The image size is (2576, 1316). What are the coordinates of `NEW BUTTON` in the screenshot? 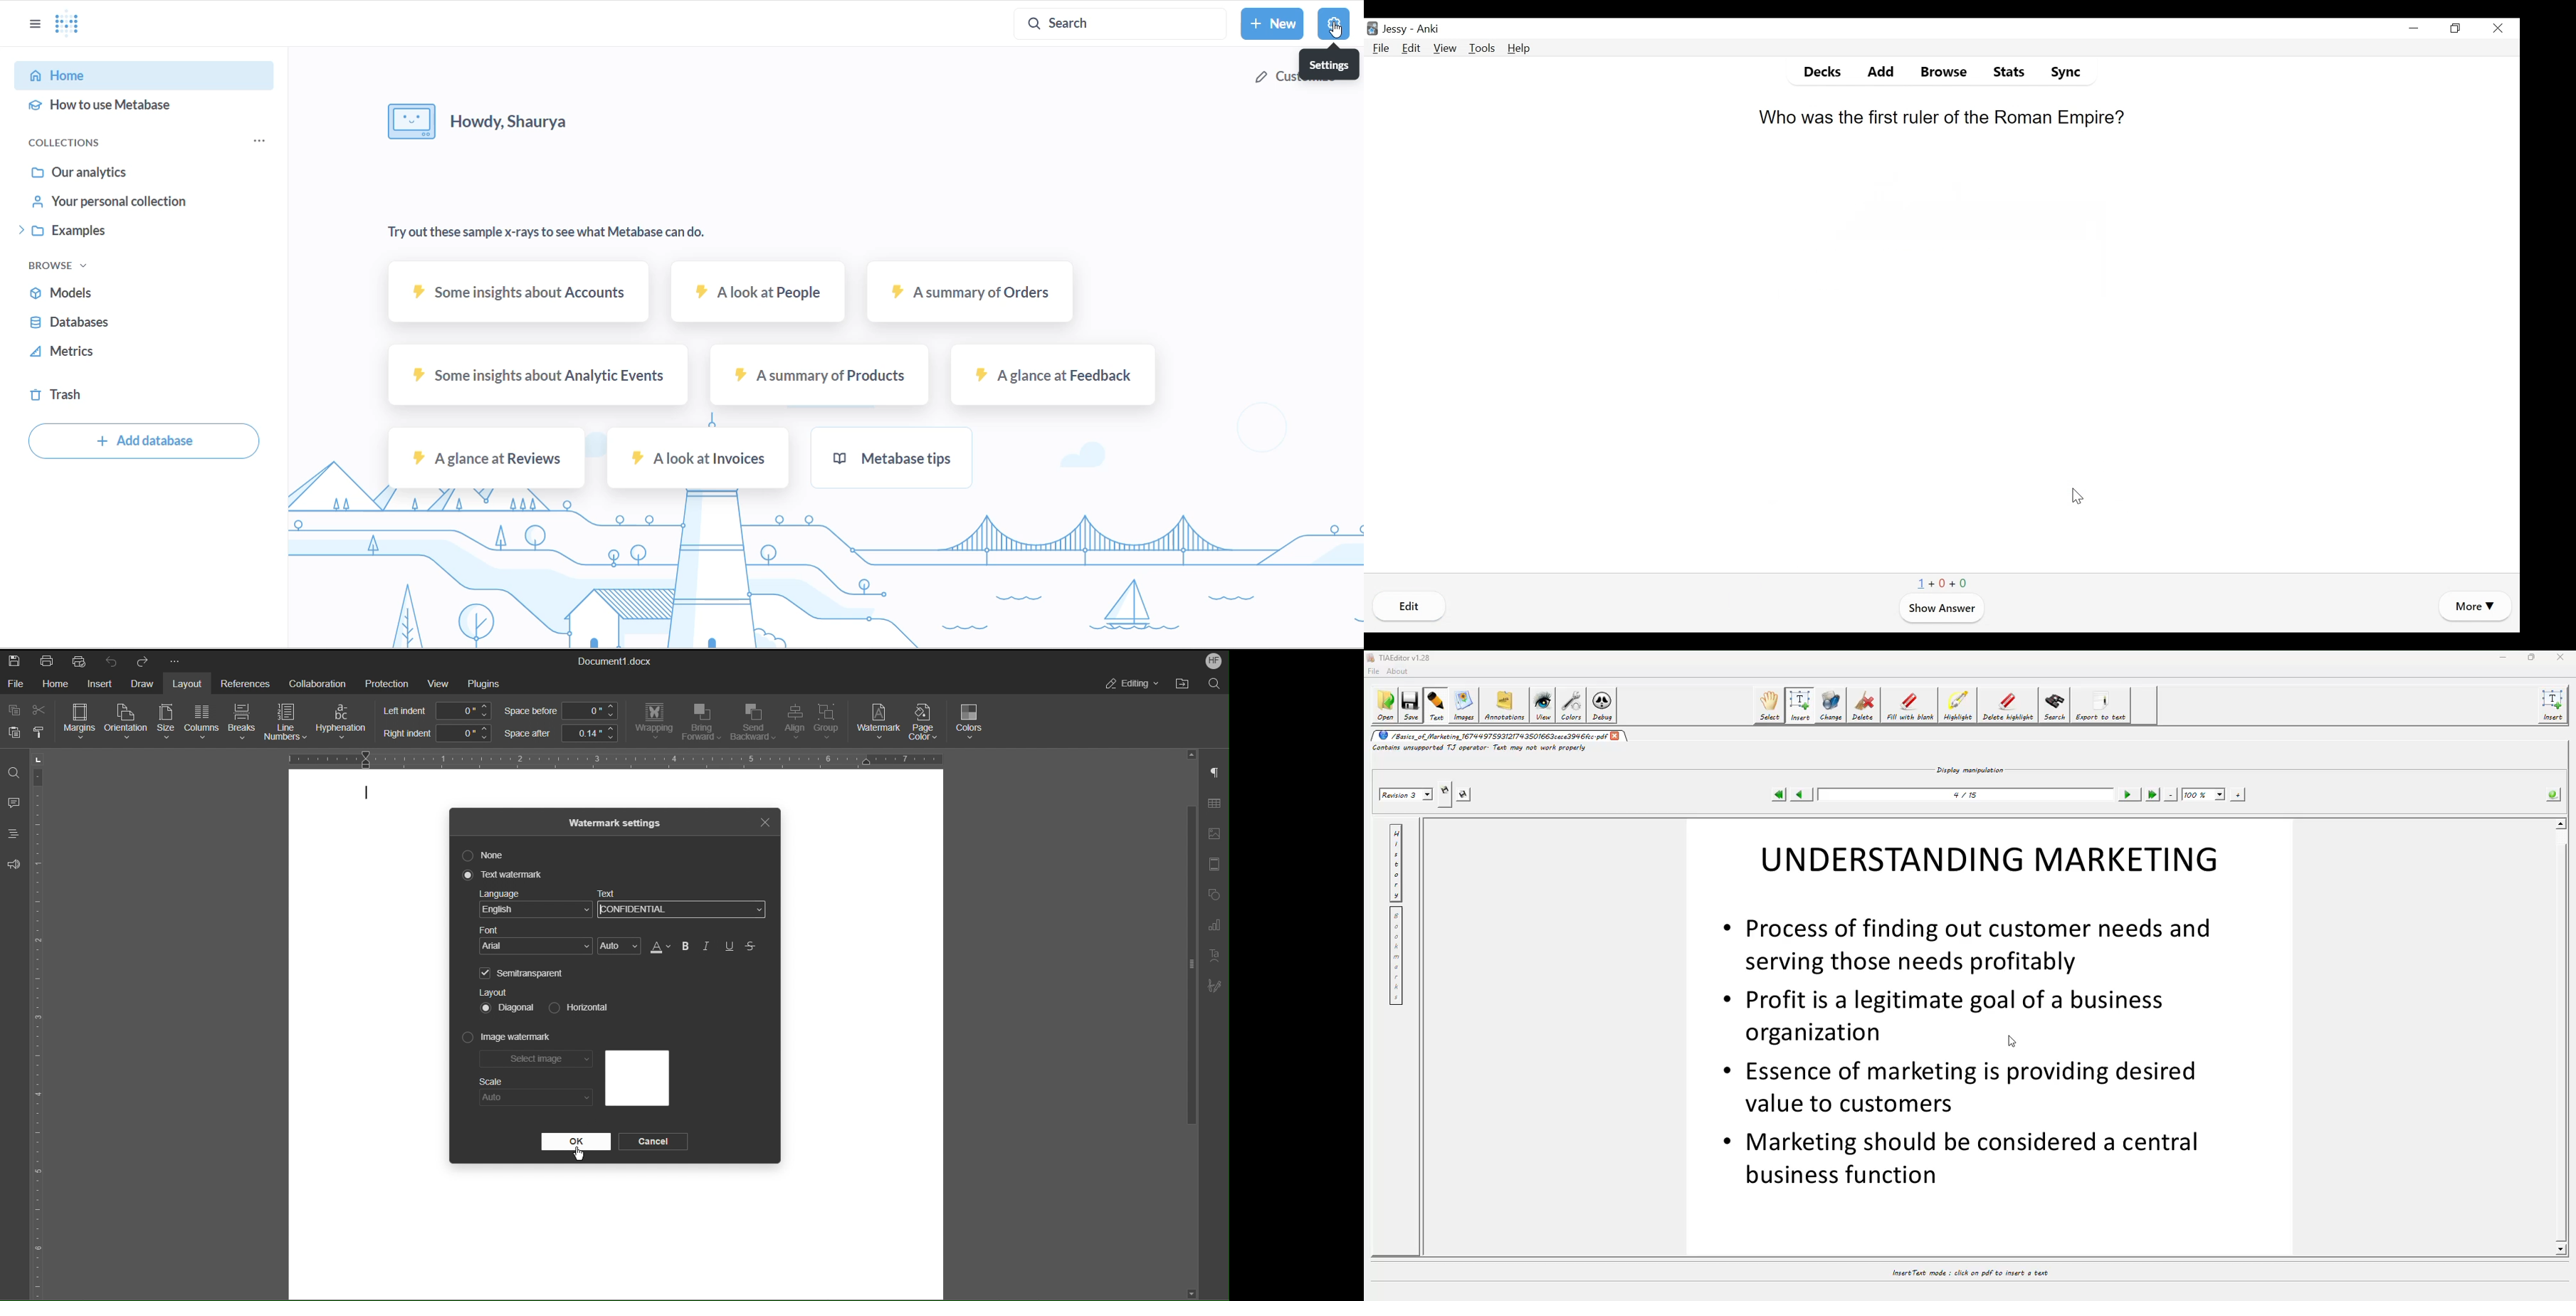 It's located at (1273, 23).